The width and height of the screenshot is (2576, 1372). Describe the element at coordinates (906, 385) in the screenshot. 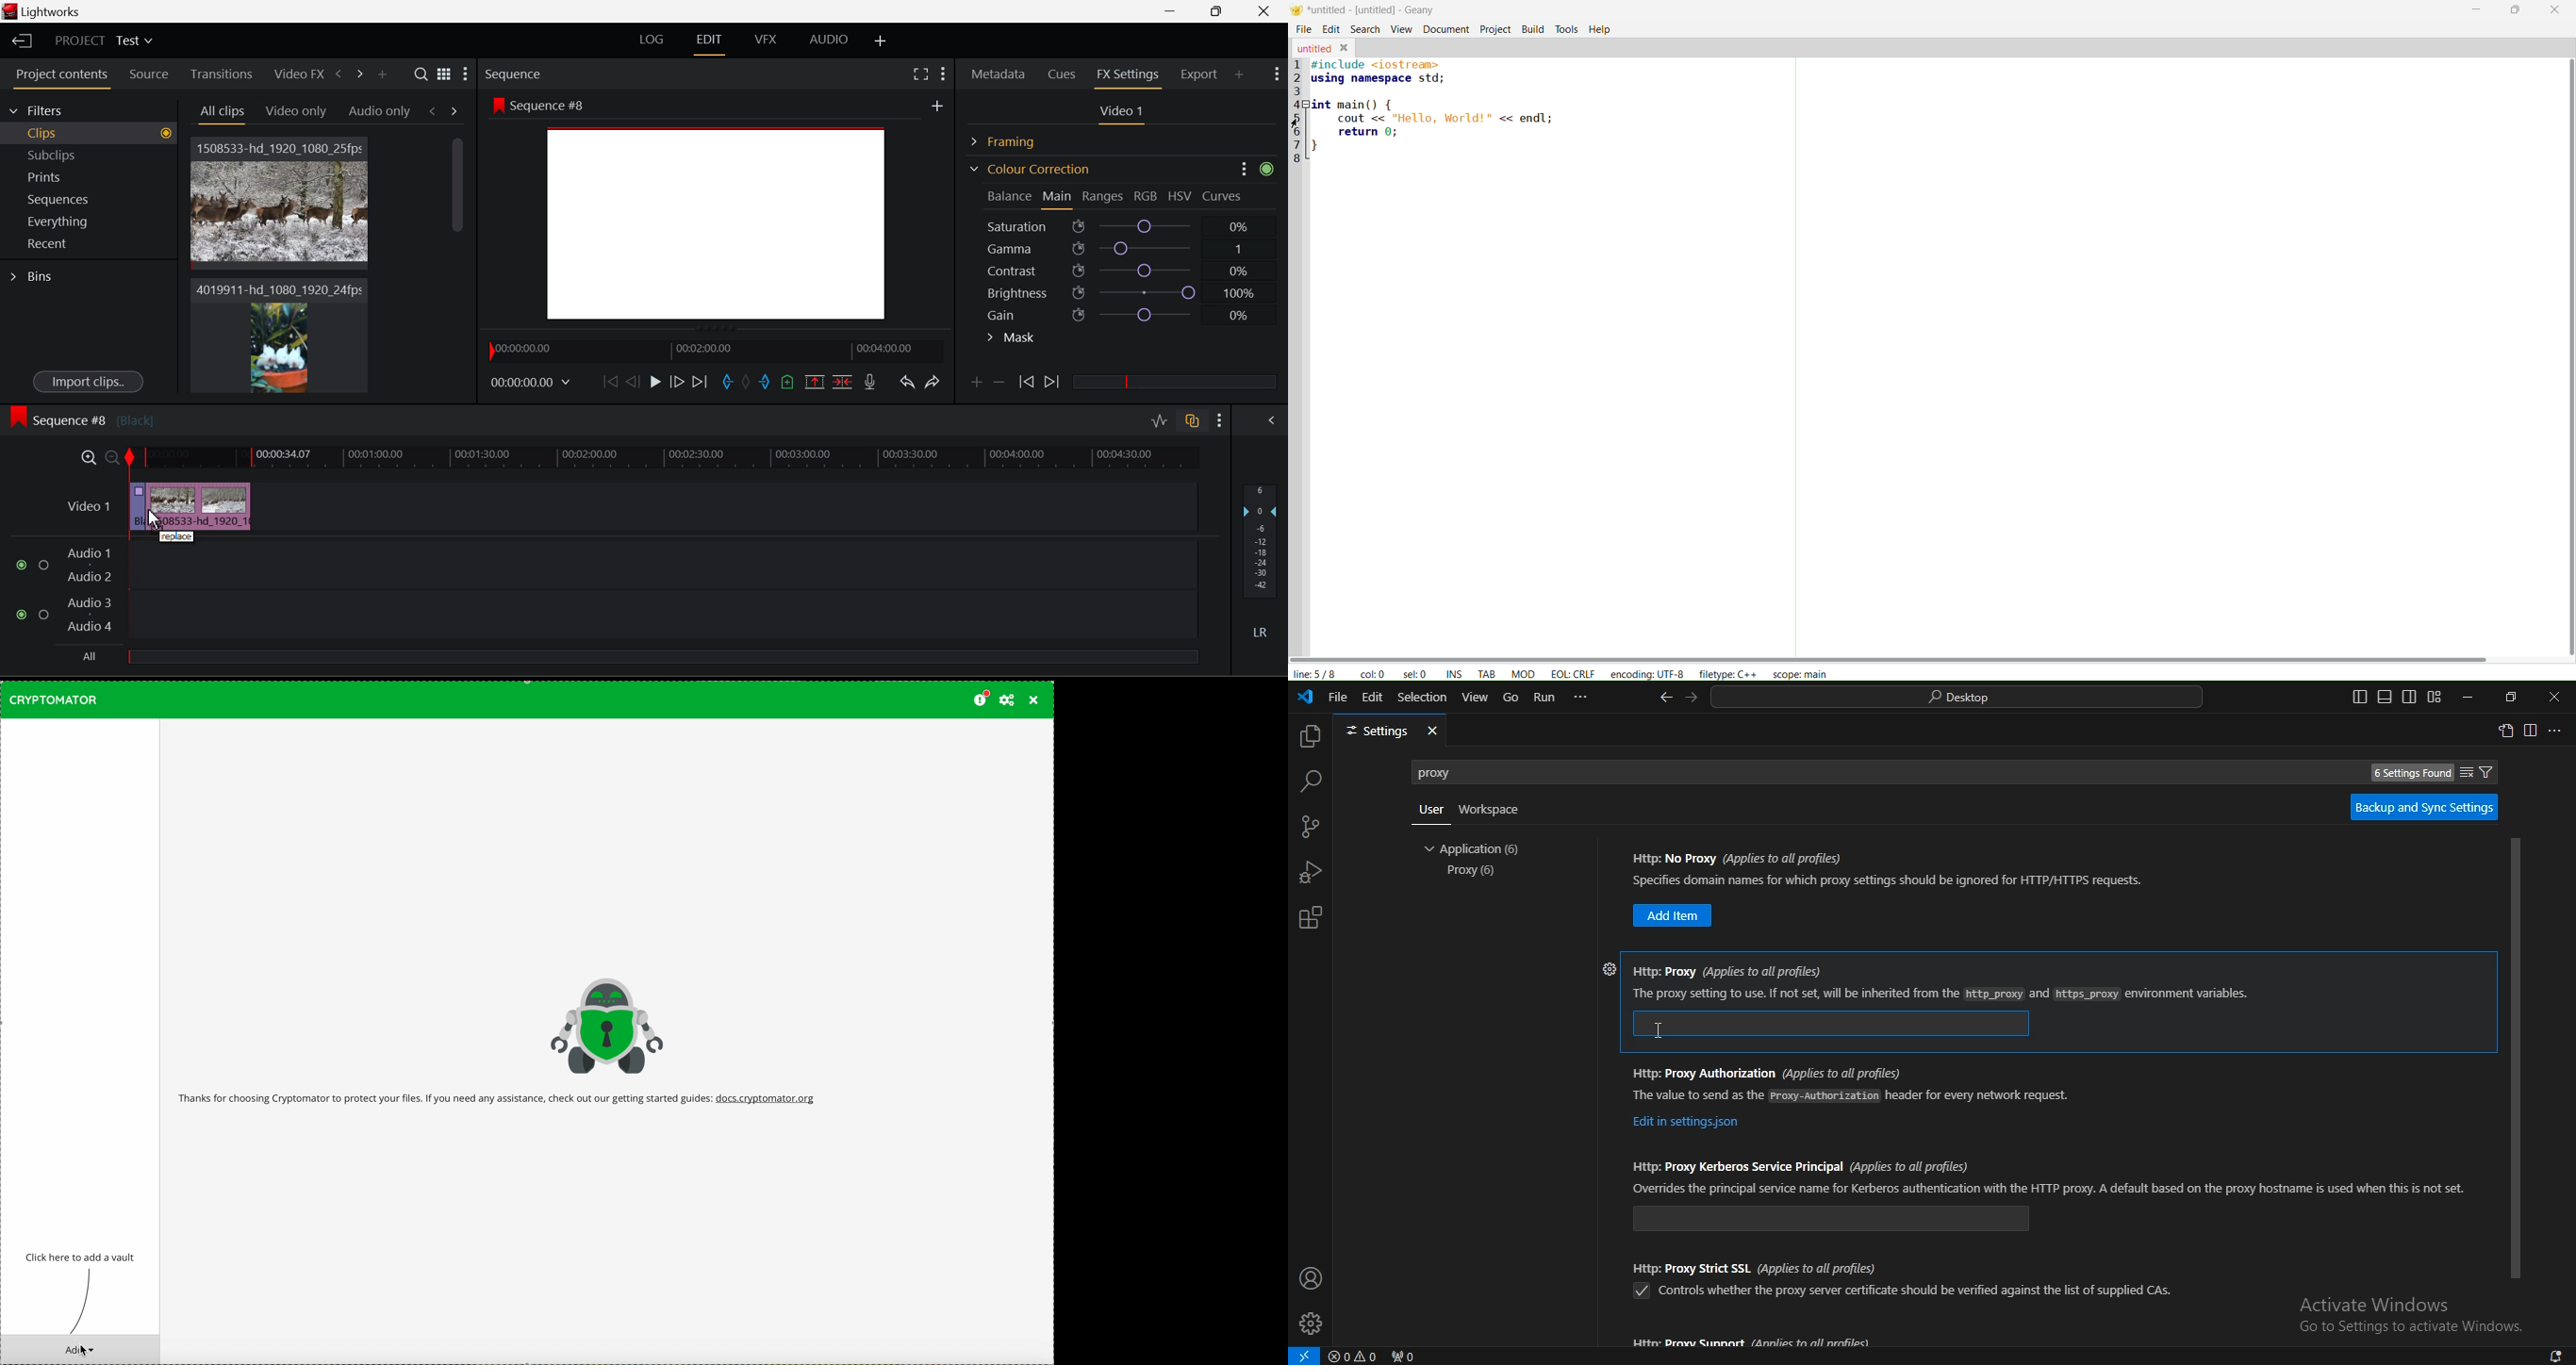

I see `Undo` at that location.